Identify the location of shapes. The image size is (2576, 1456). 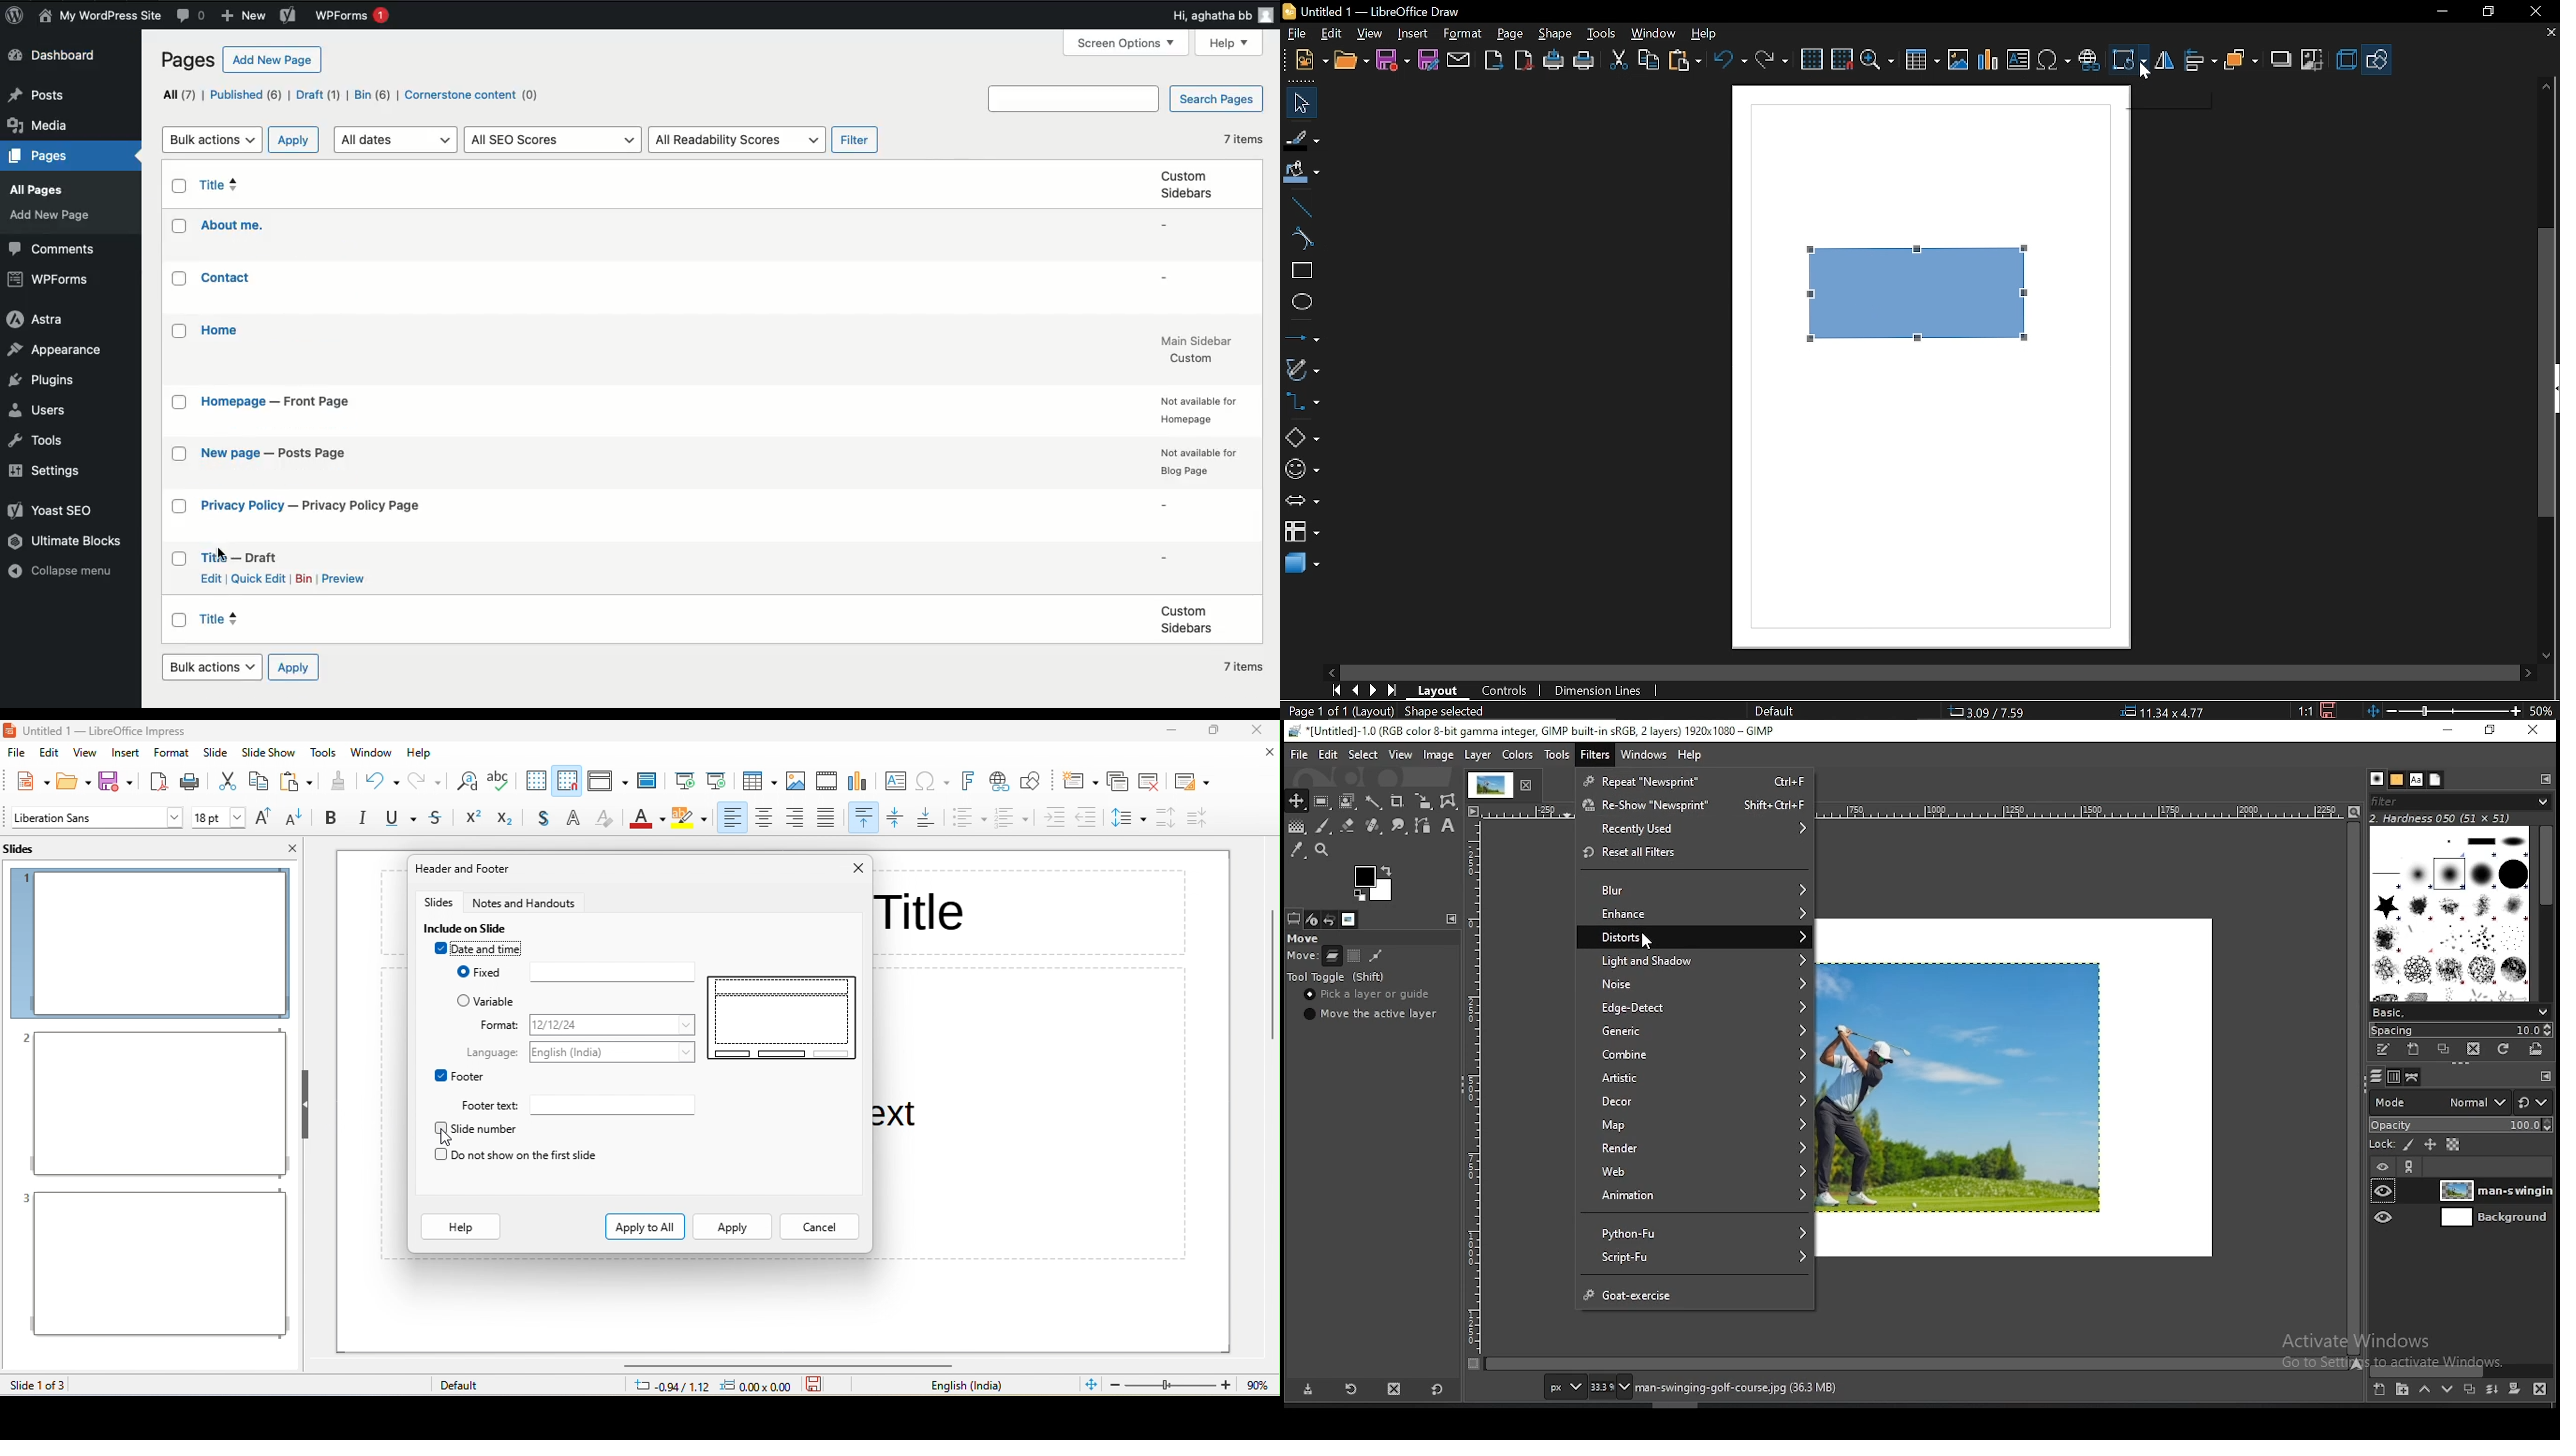
(2378, 59).